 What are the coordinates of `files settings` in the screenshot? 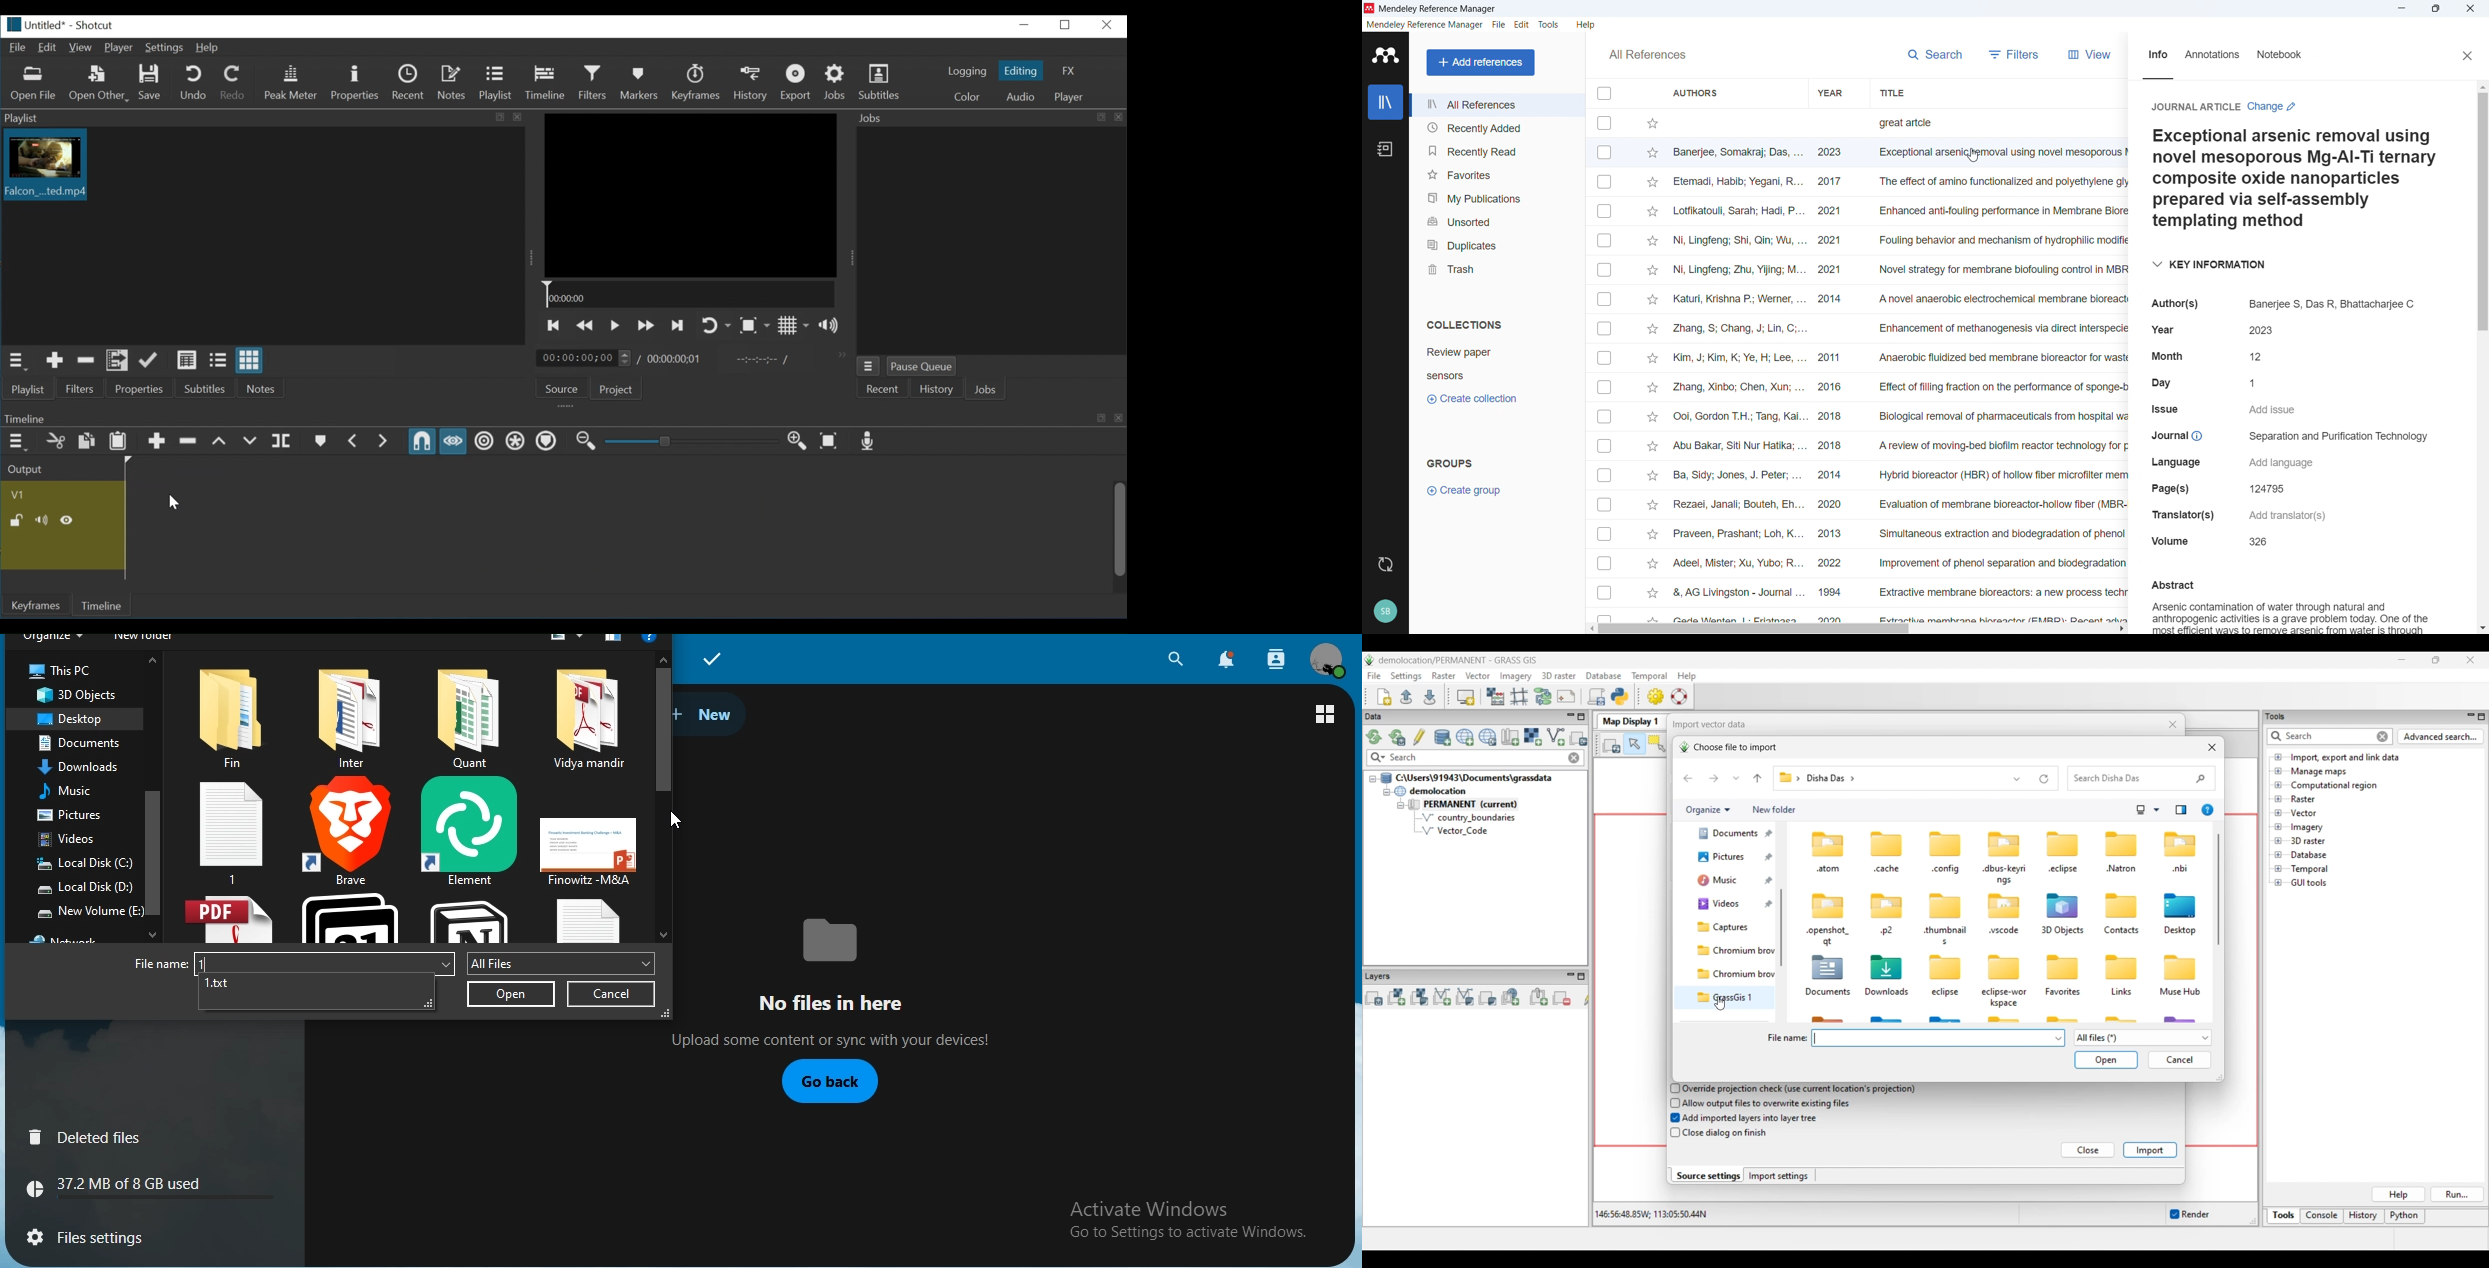 It's located at (117, 1234).